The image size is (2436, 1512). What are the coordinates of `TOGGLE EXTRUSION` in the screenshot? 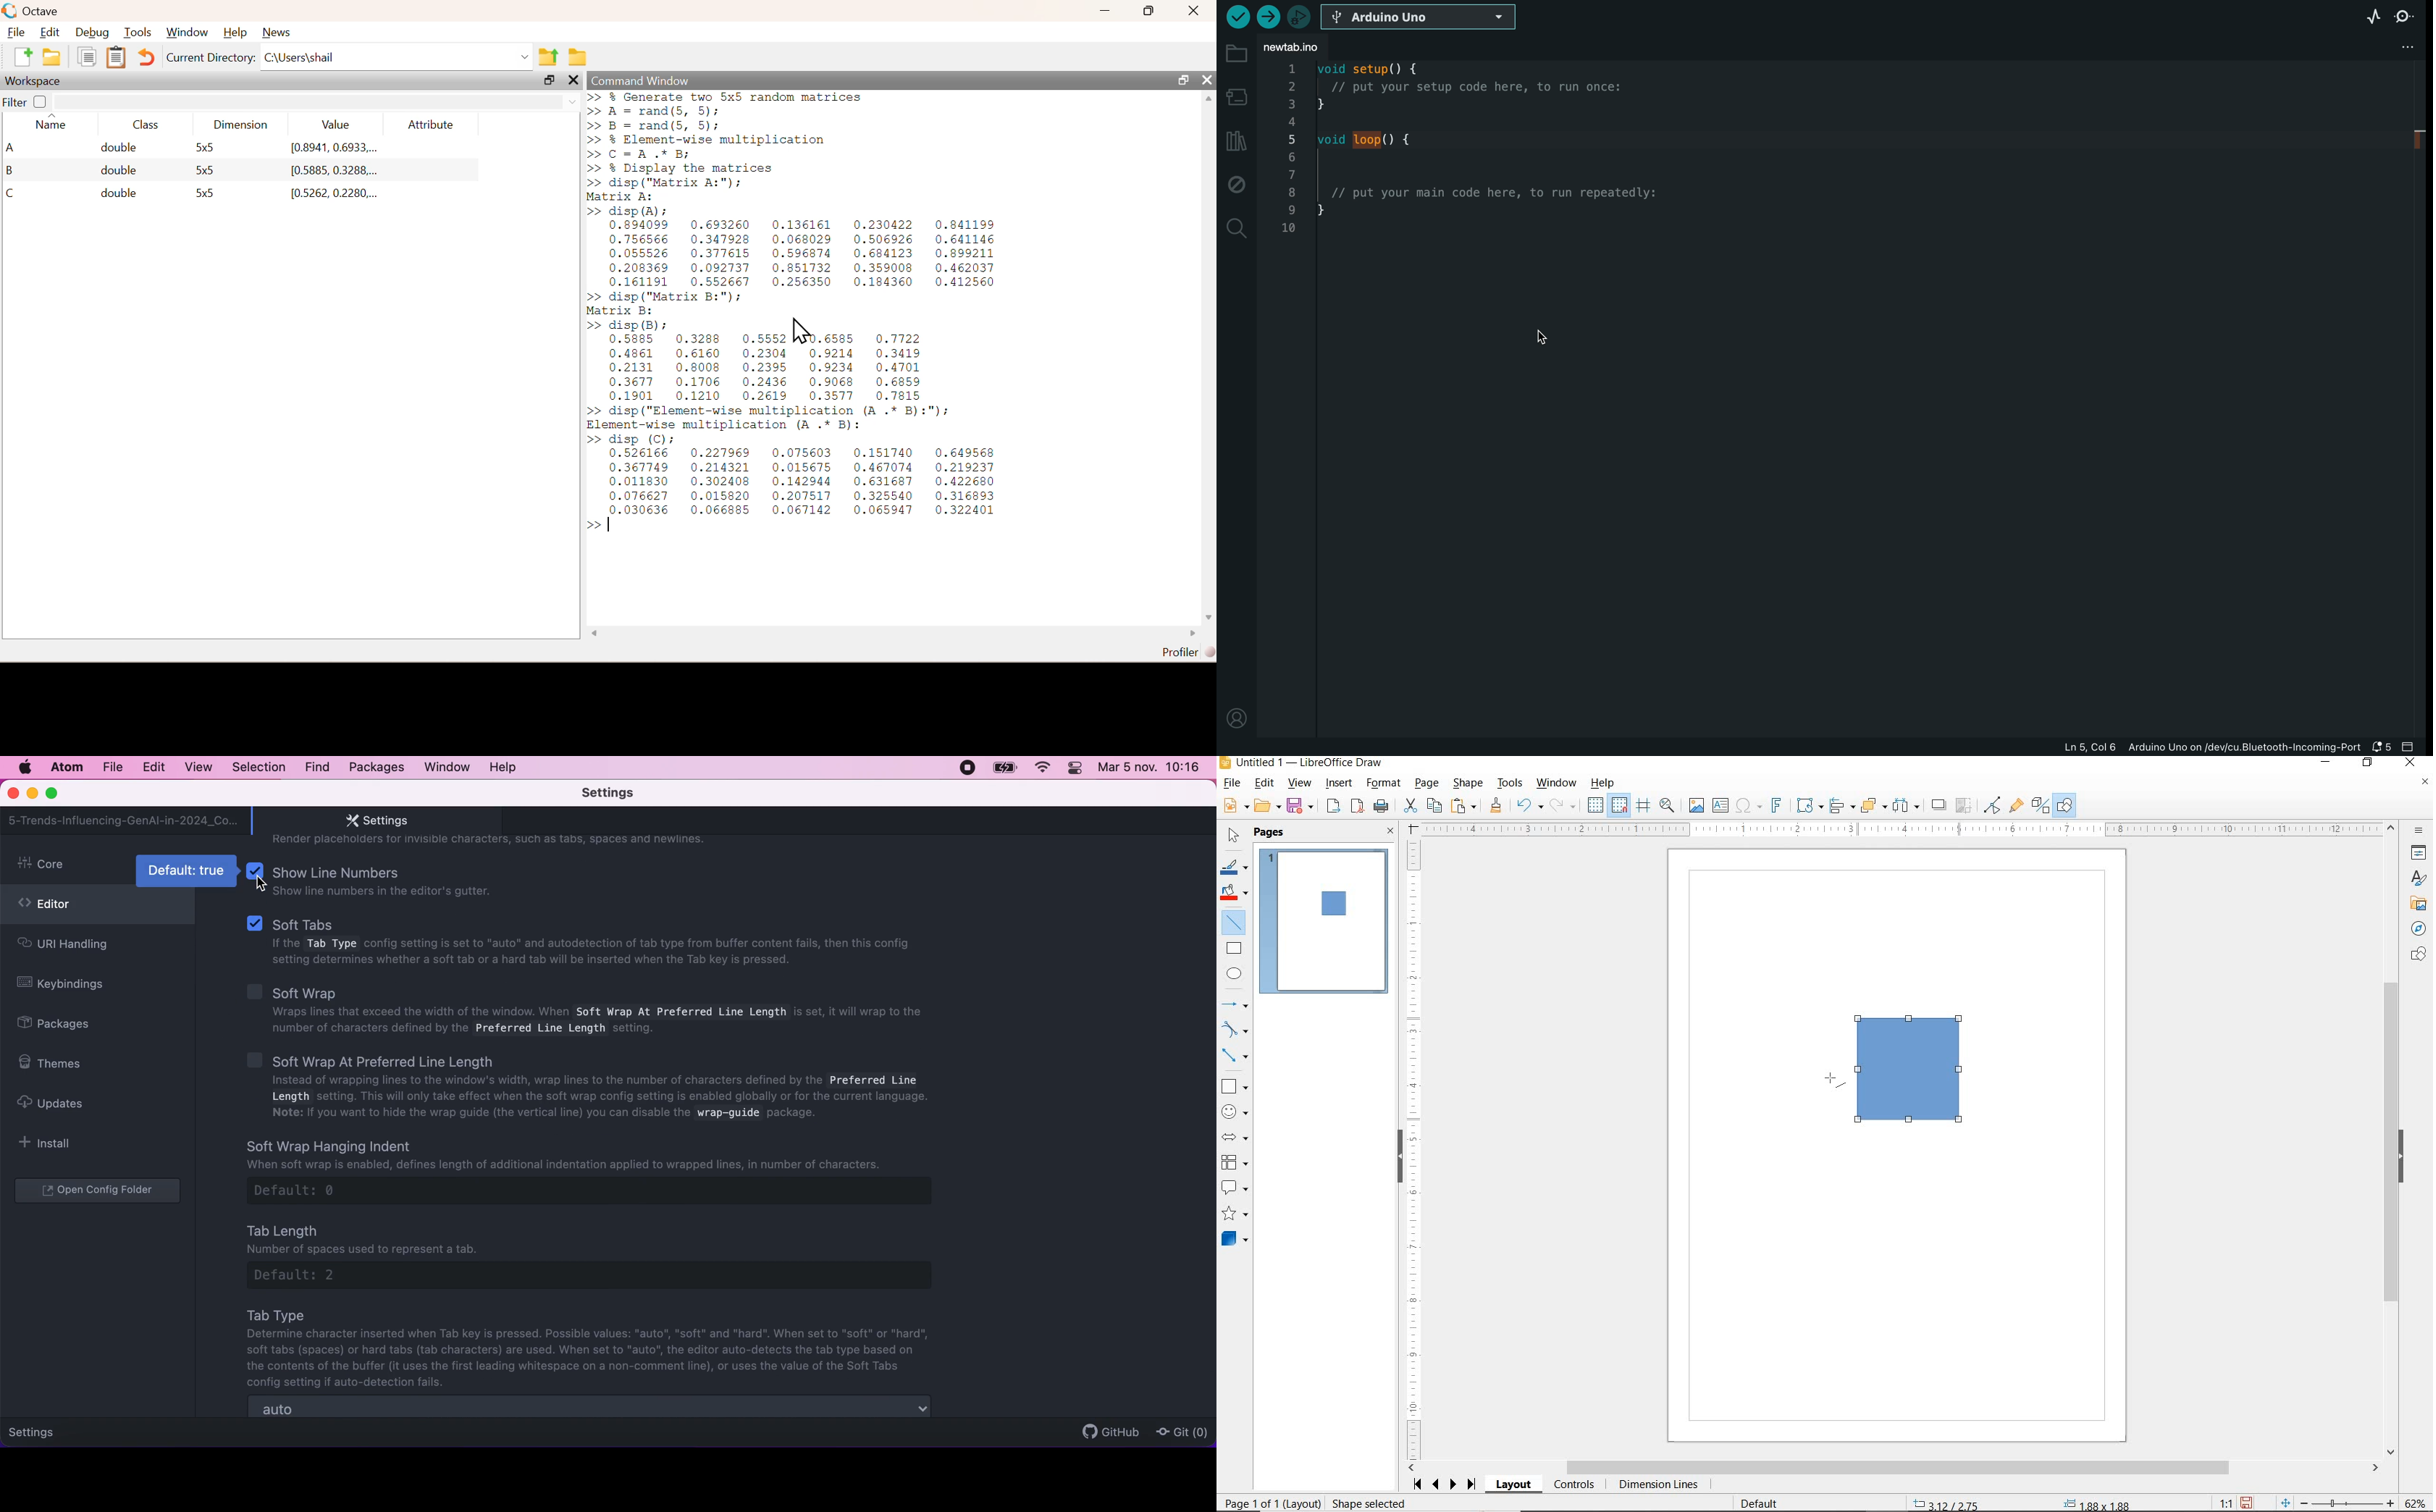 It's located at (2039, 805).